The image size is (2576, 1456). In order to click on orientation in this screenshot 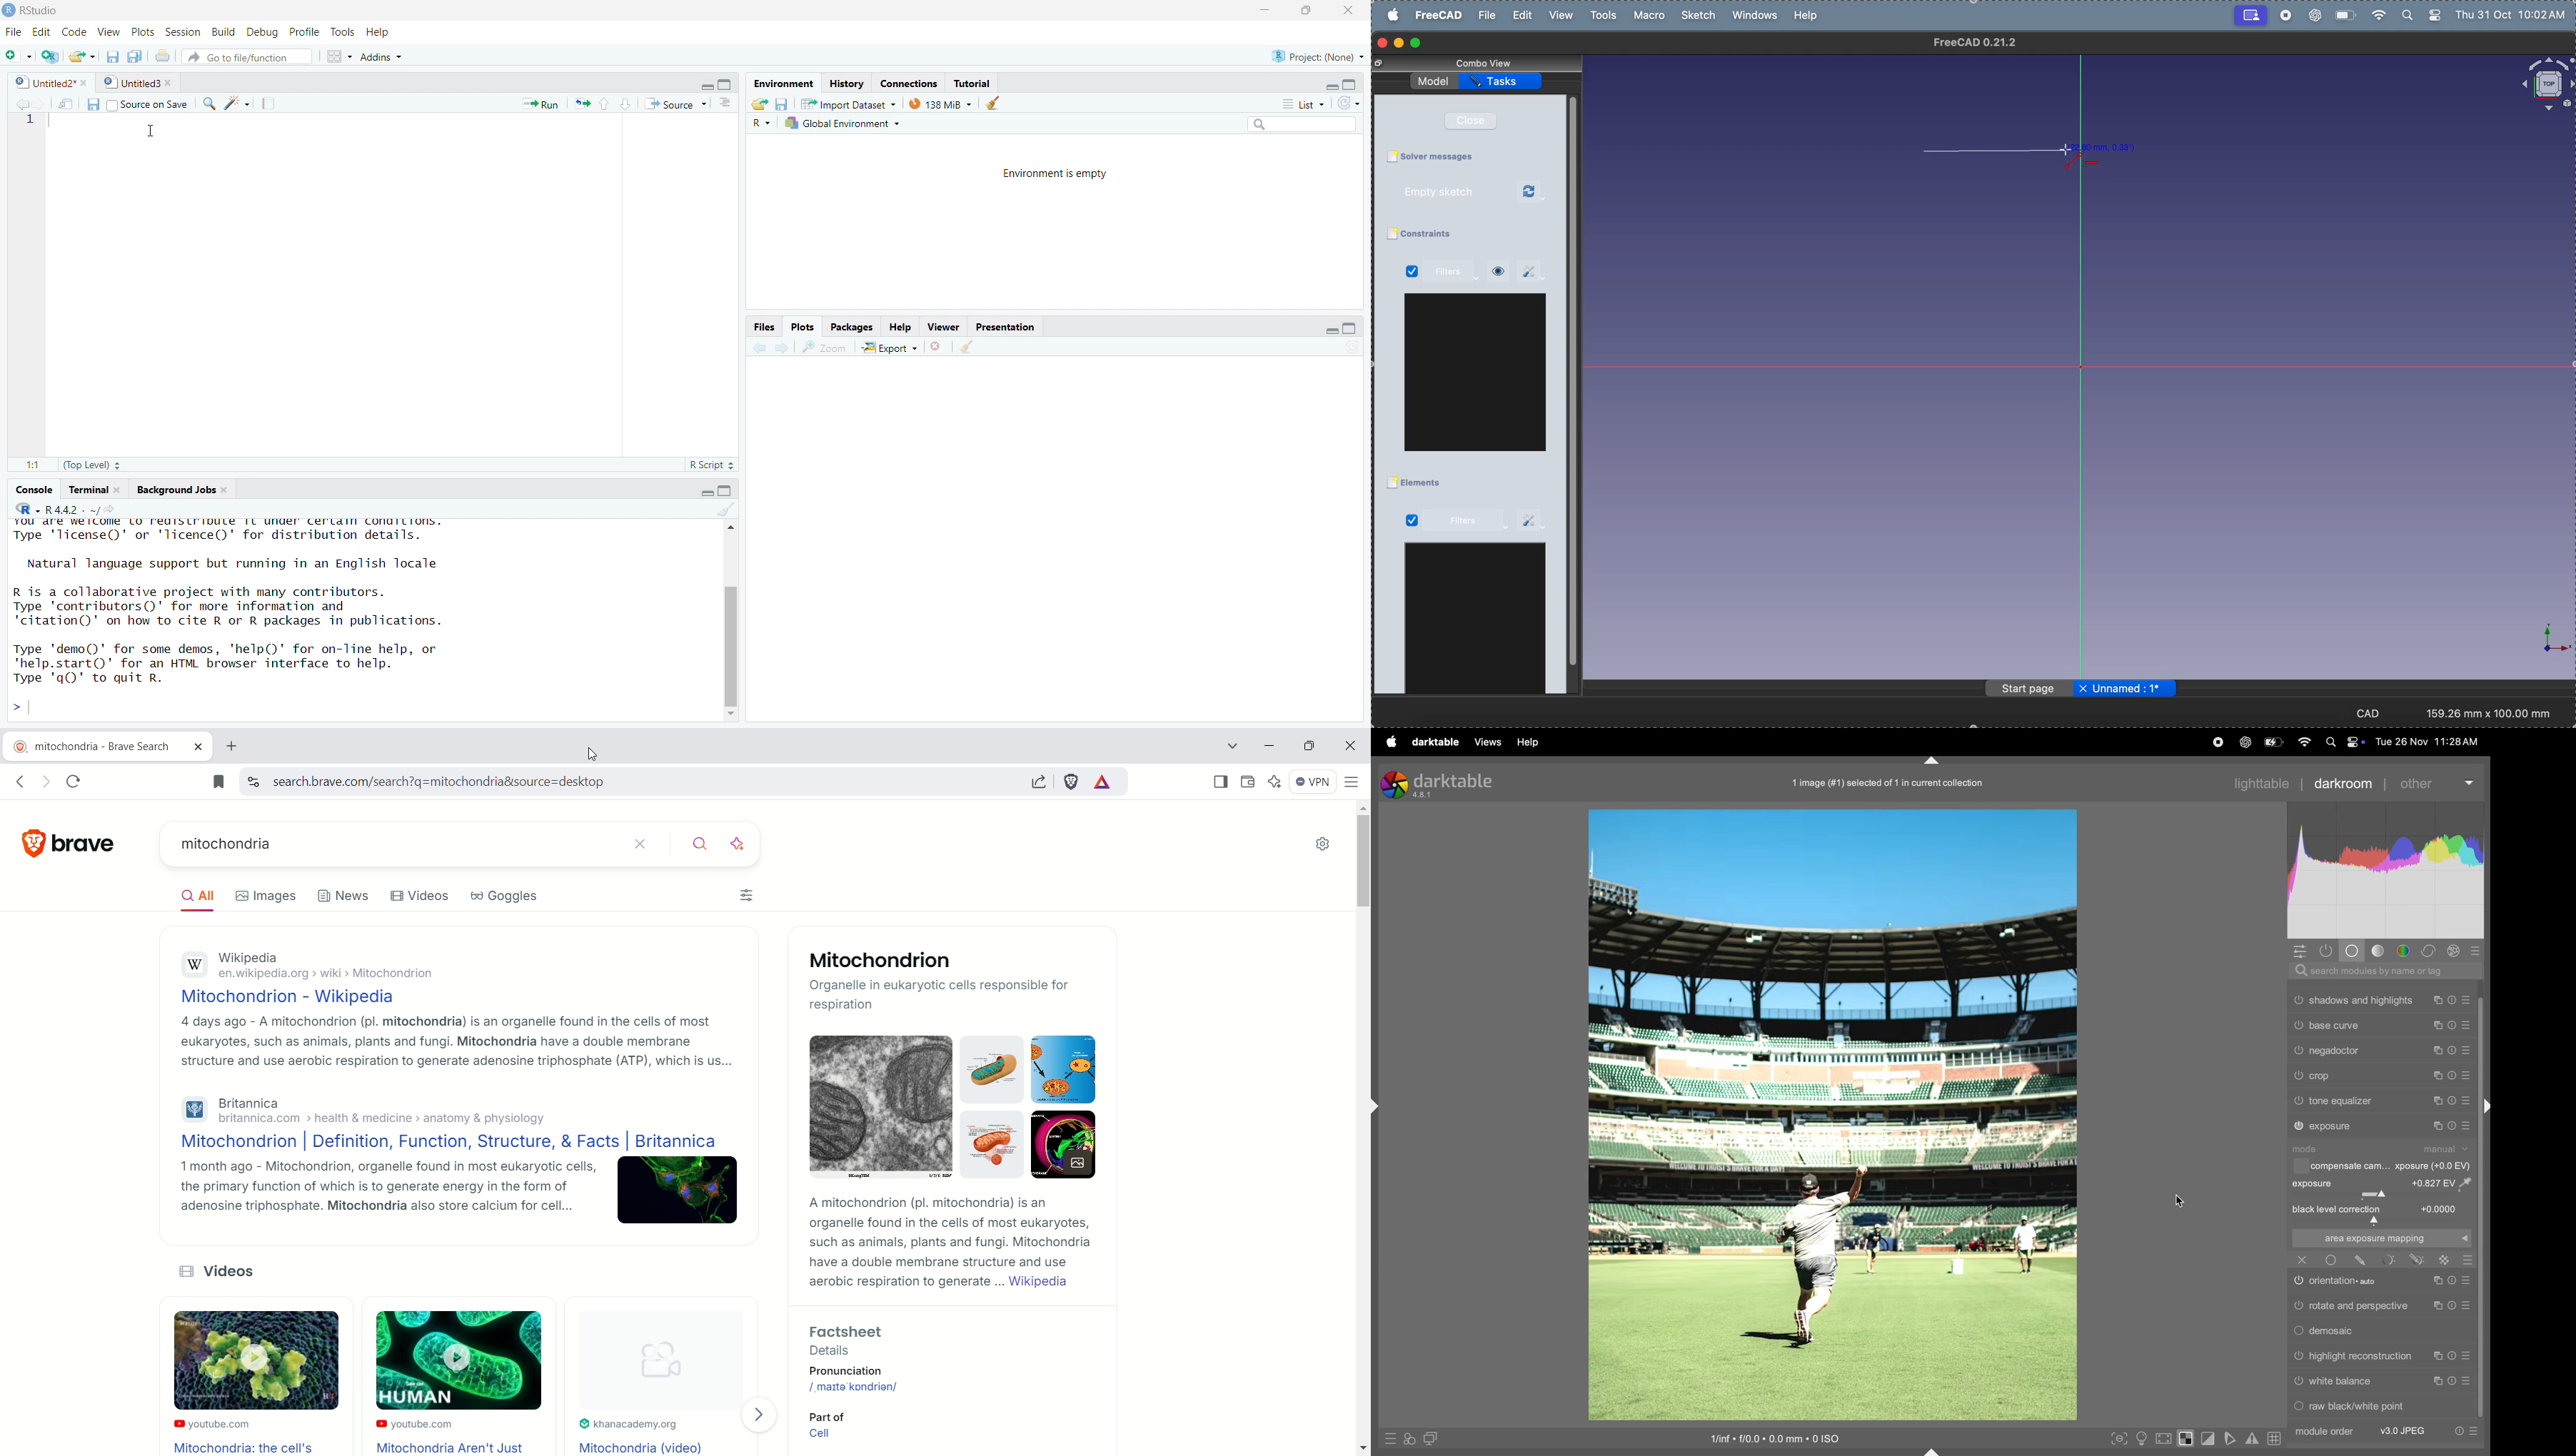, I will do `click(2351, 1280)`.